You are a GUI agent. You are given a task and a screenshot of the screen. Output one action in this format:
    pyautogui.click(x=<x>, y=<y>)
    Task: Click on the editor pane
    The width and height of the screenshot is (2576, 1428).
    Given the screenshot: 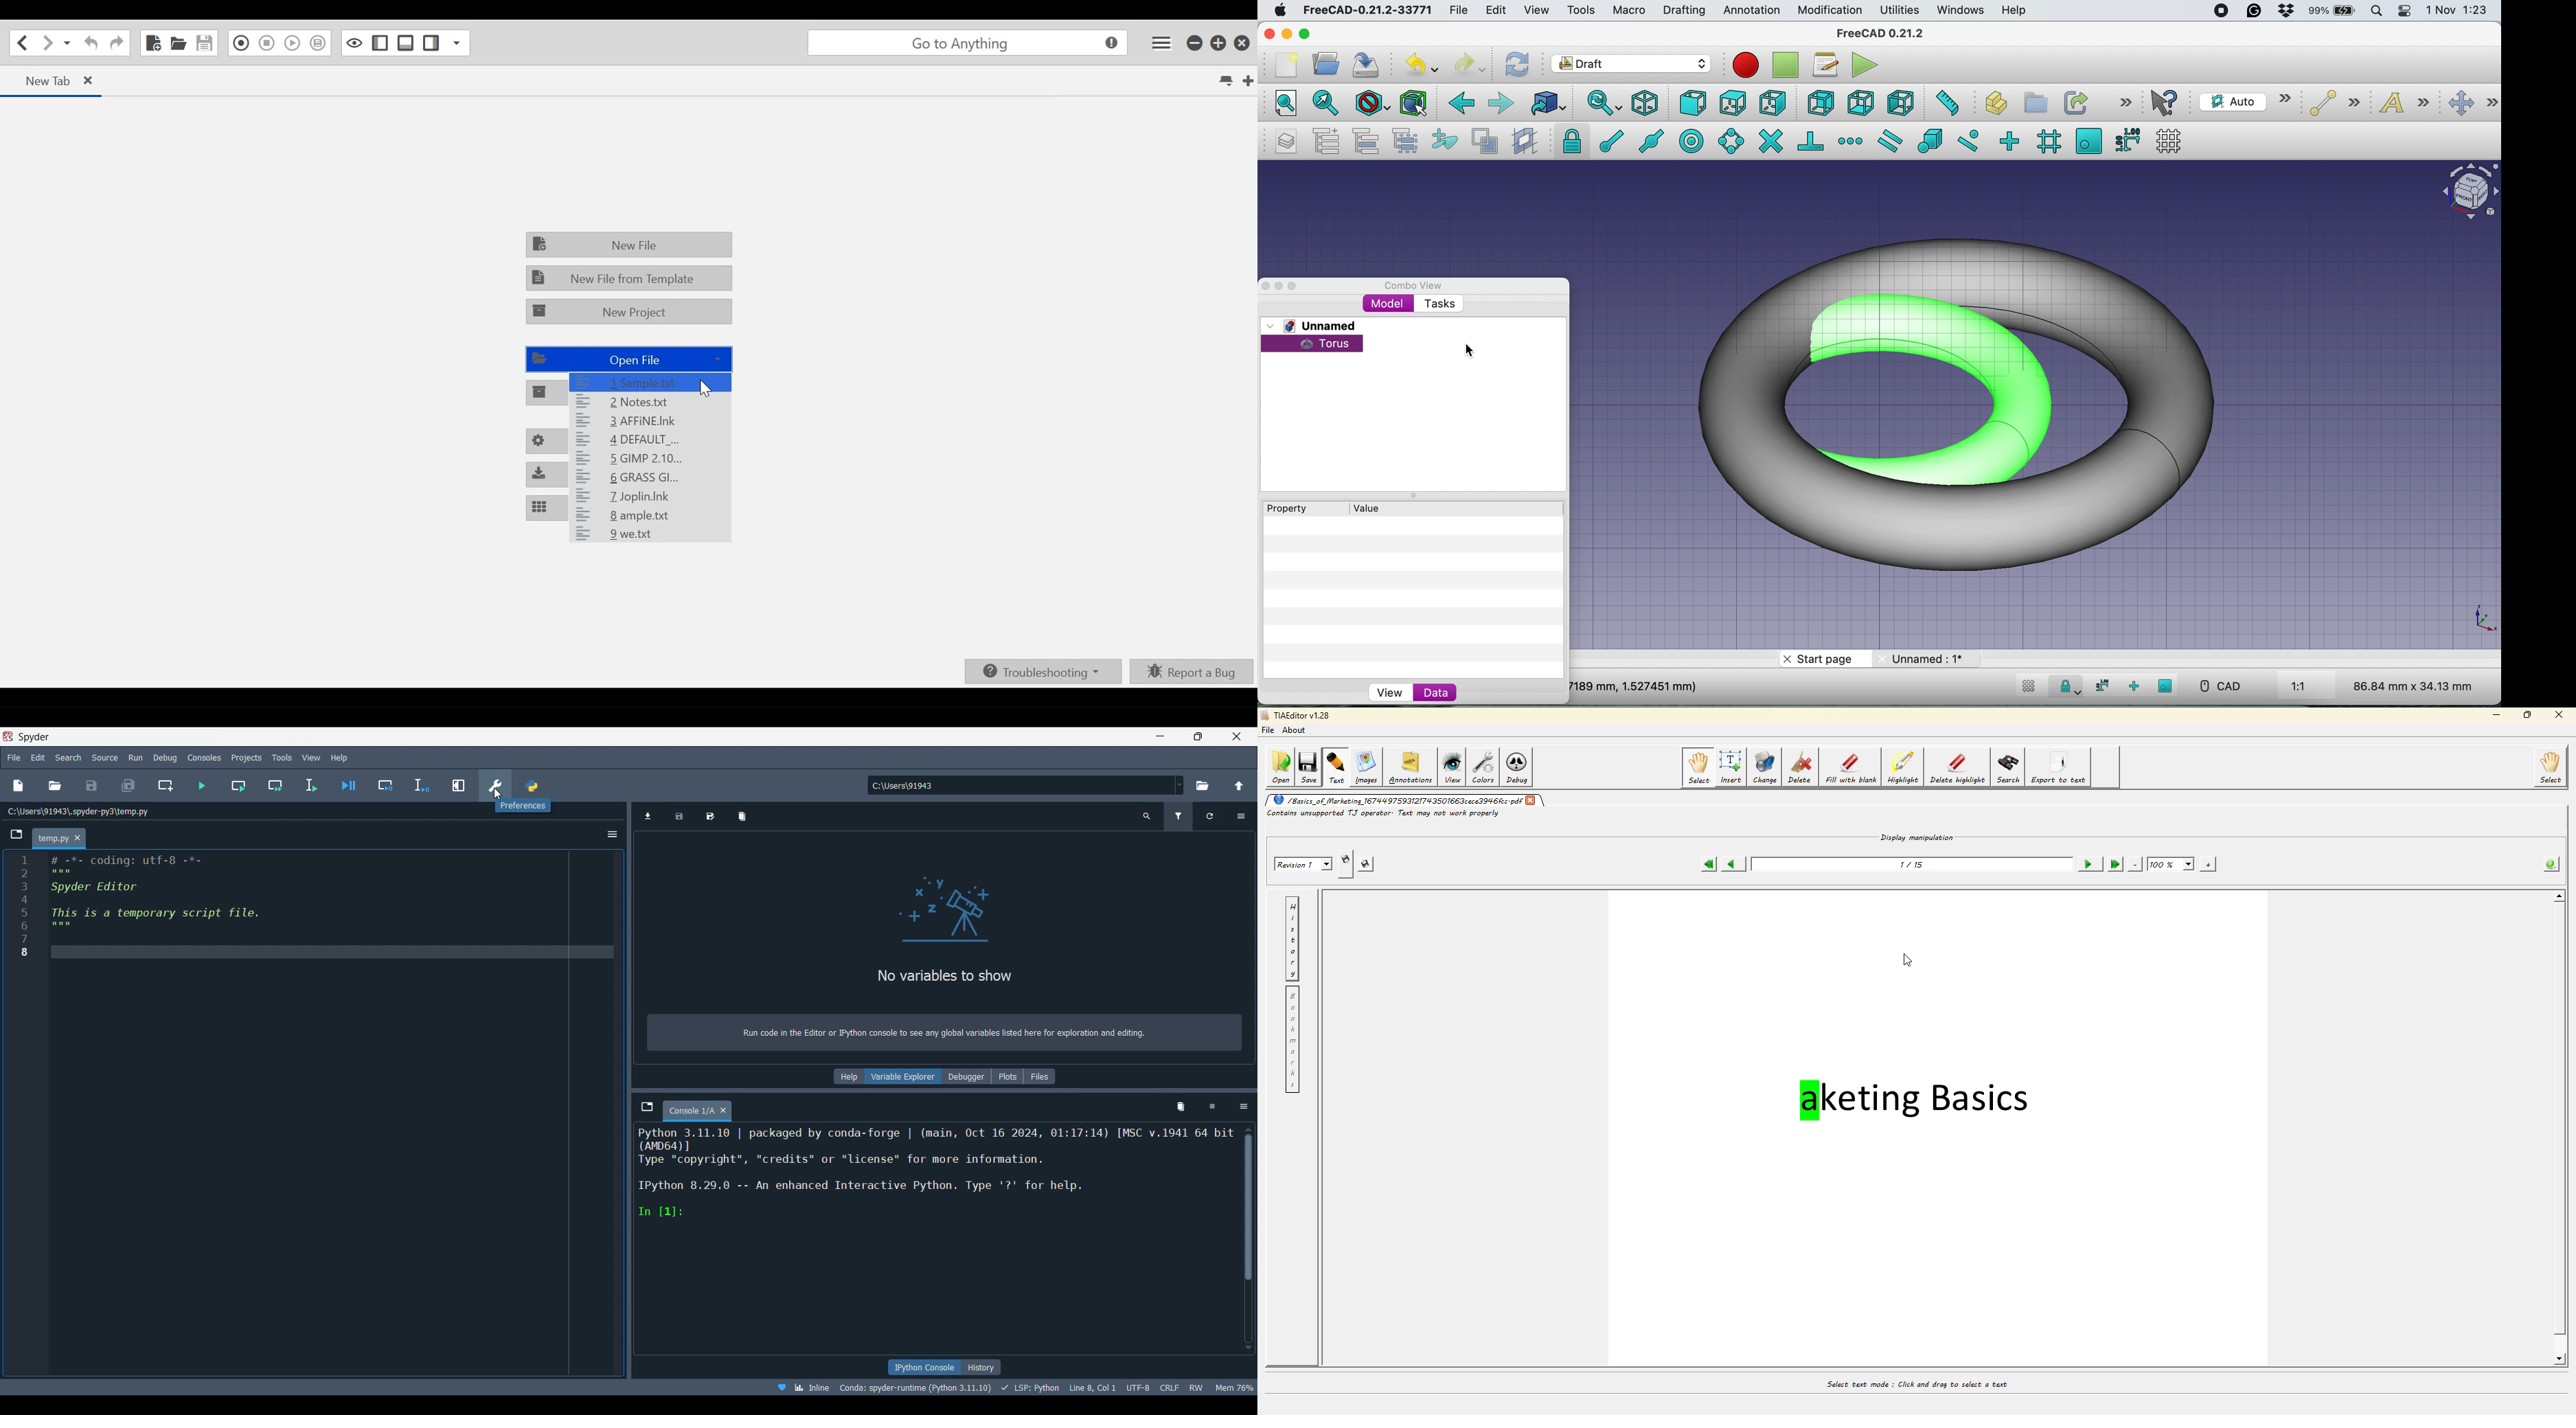 What is the action you would take?
    pyautogui.click(x=329, y=906)
    